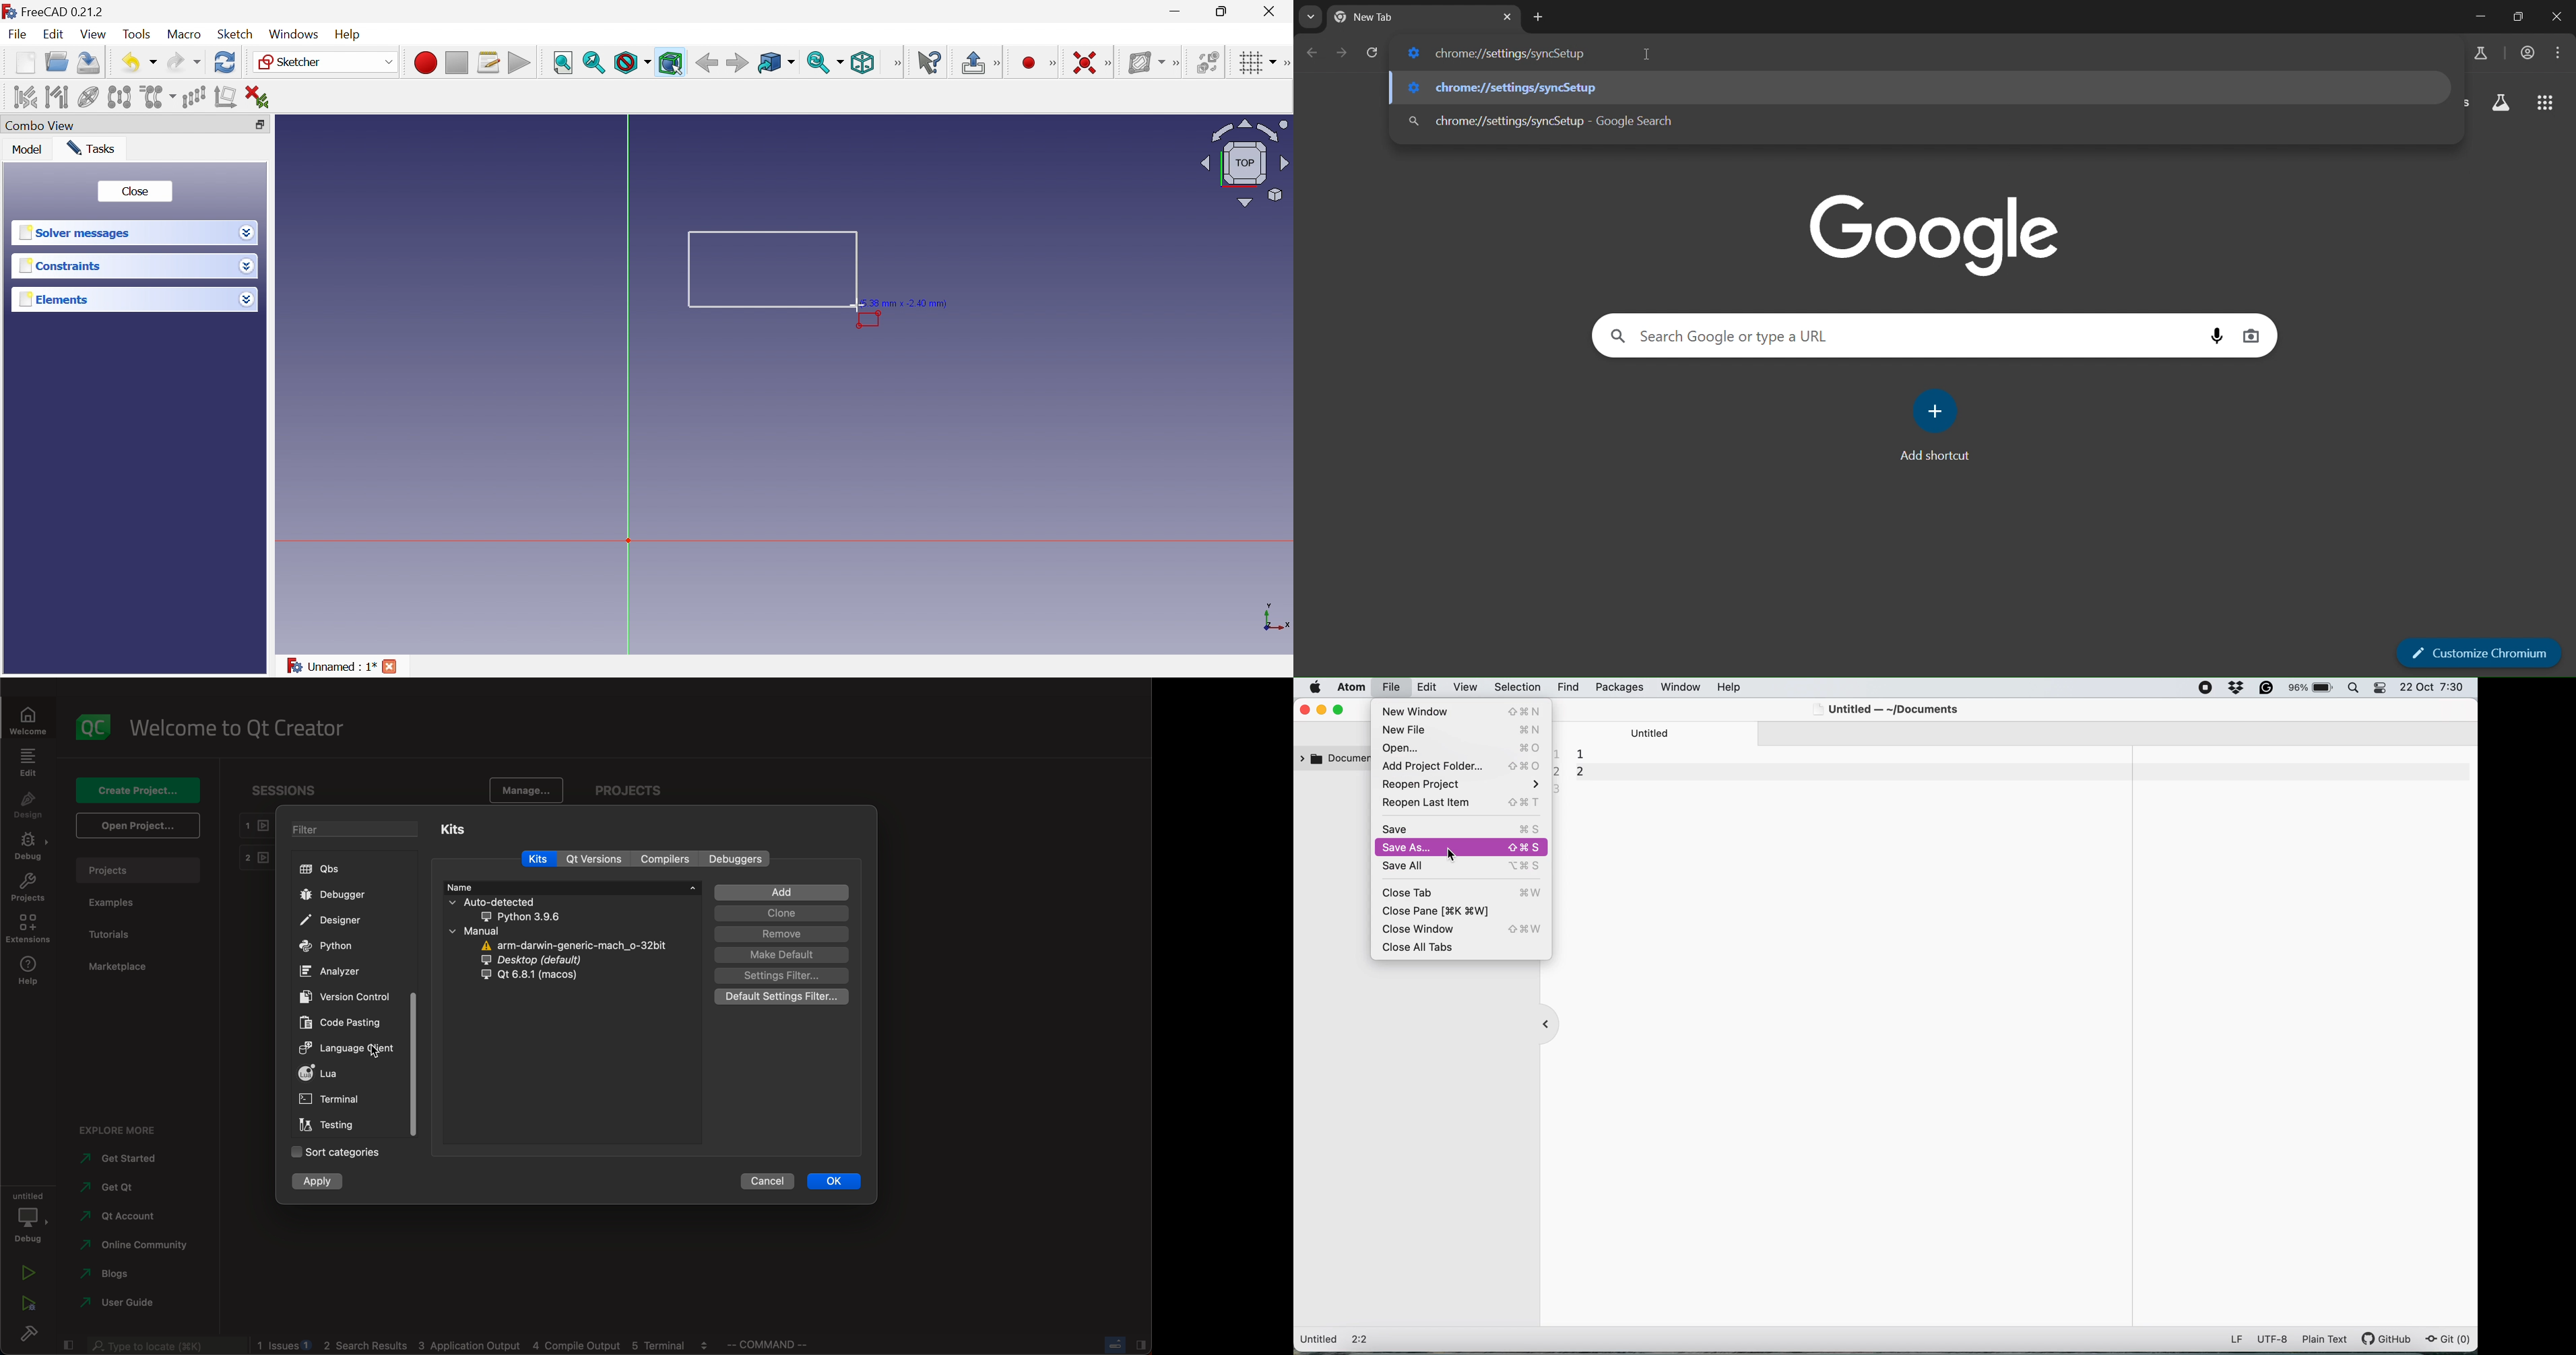 The width and height of the screenshot is (2576, 1372). I want to click on Stop macro recording, so click(457, 62).